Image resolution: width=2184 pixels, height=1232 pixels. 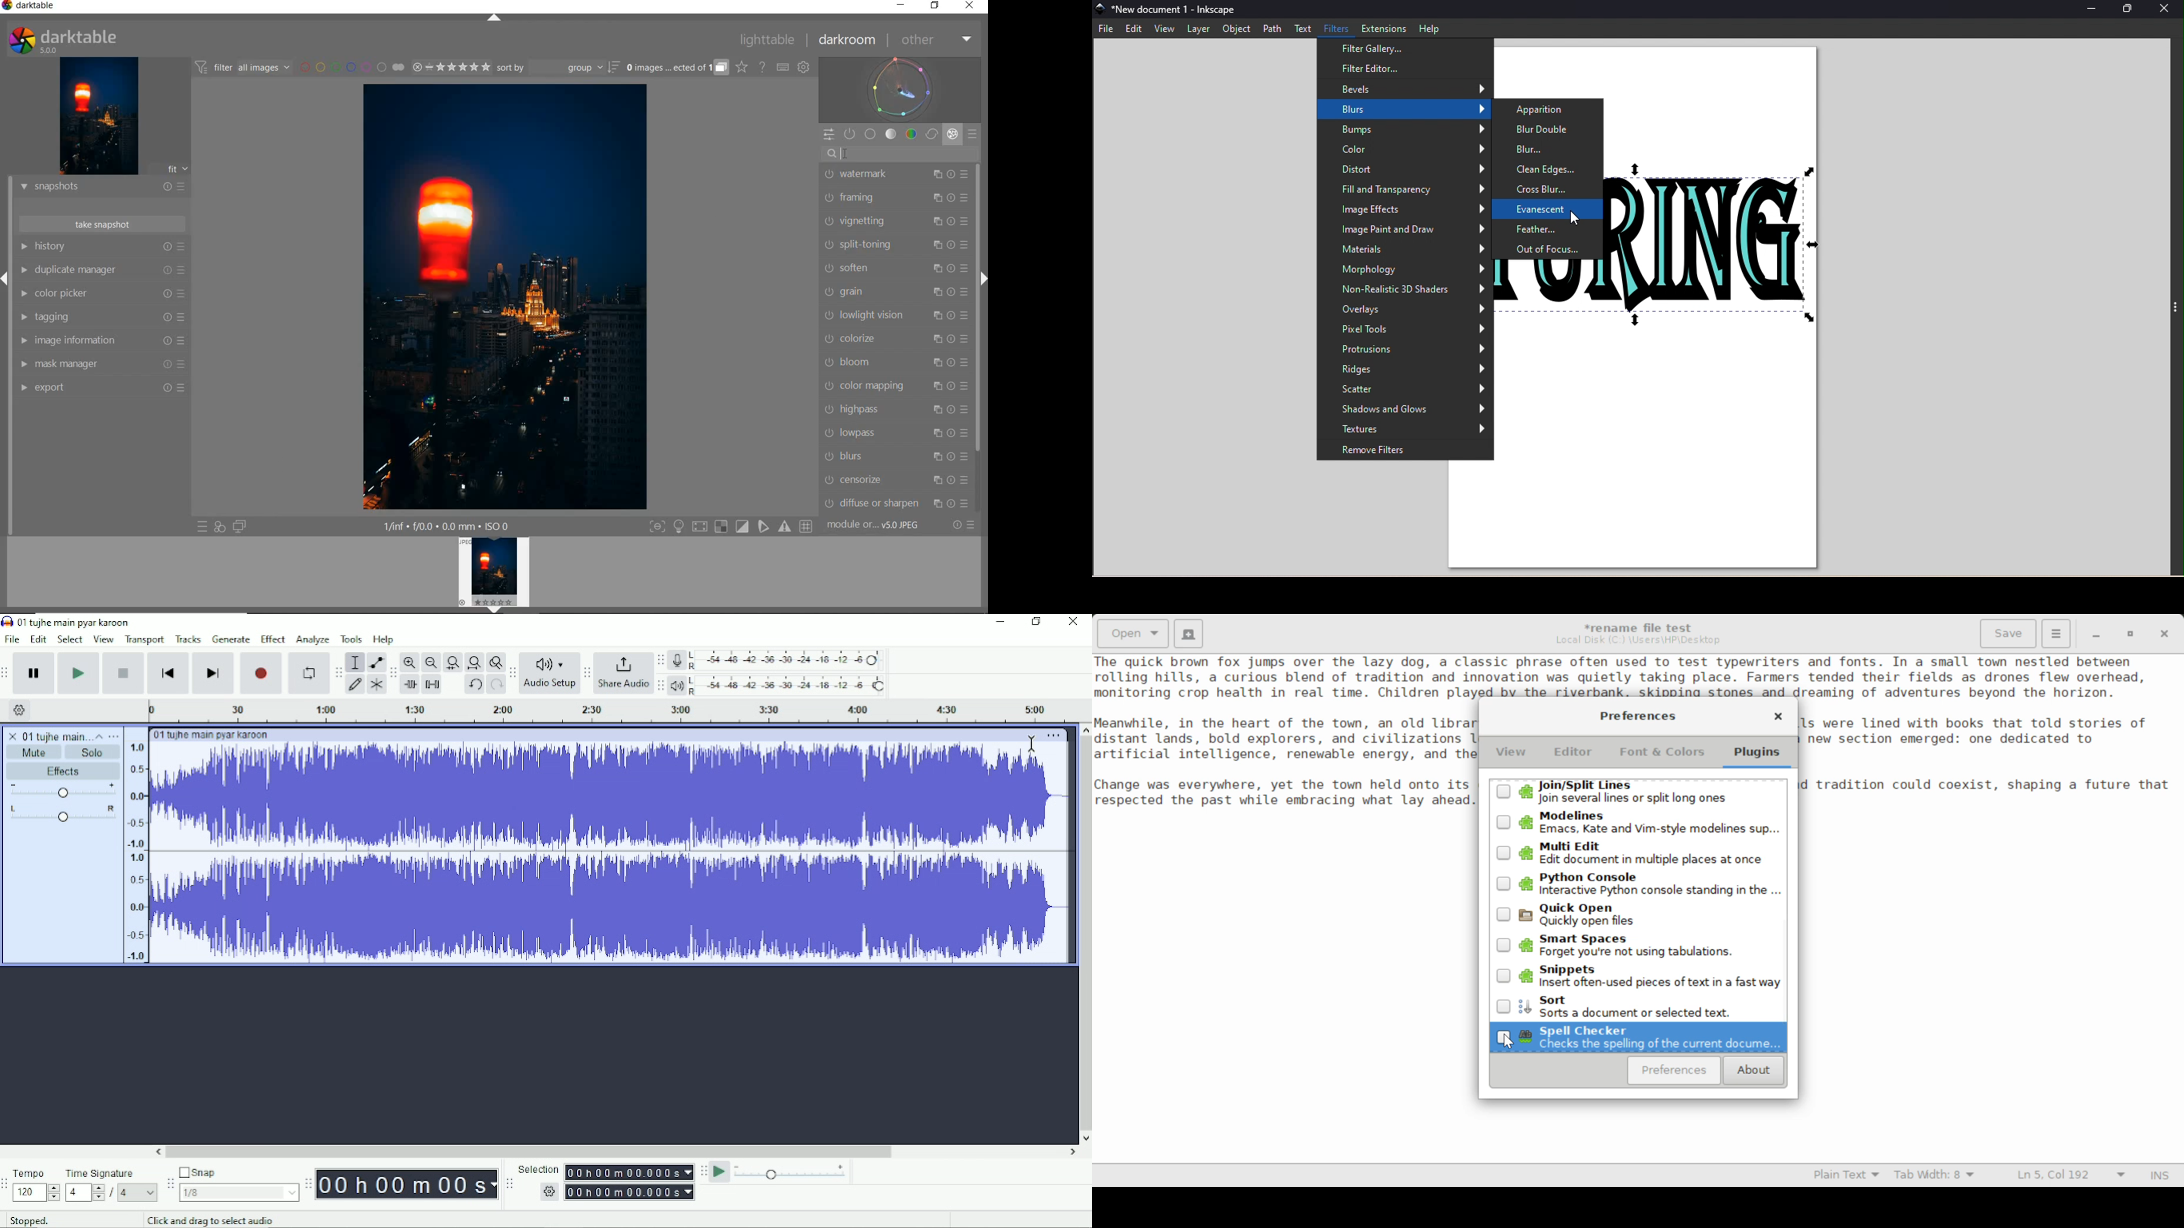 I want to click on Volume, so click(x=63, y=791).